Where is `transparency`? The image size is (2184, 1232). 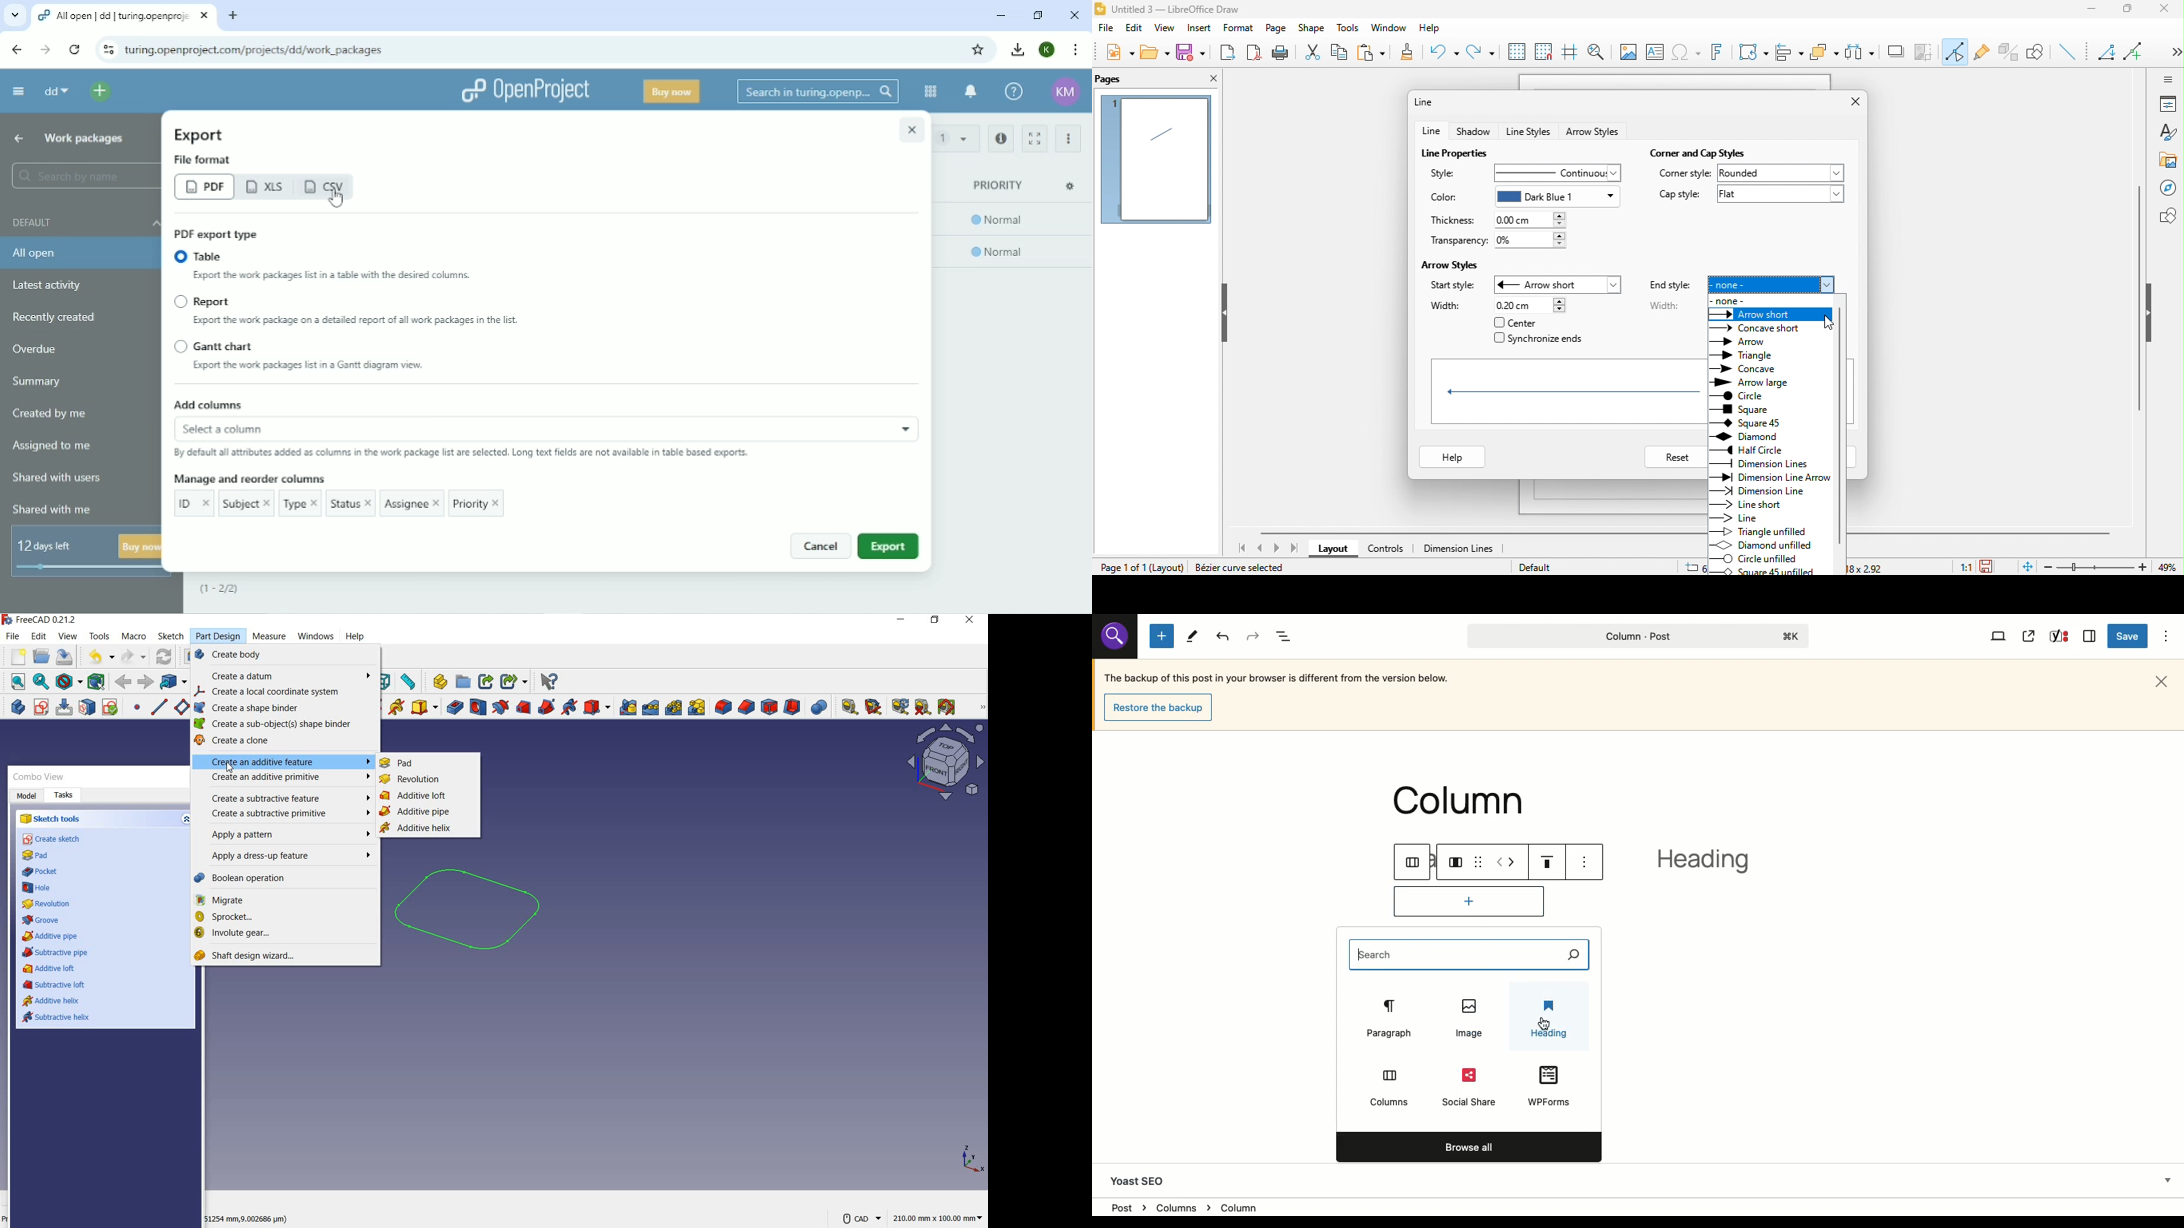
transparency is located at coordinates (1455, 241).